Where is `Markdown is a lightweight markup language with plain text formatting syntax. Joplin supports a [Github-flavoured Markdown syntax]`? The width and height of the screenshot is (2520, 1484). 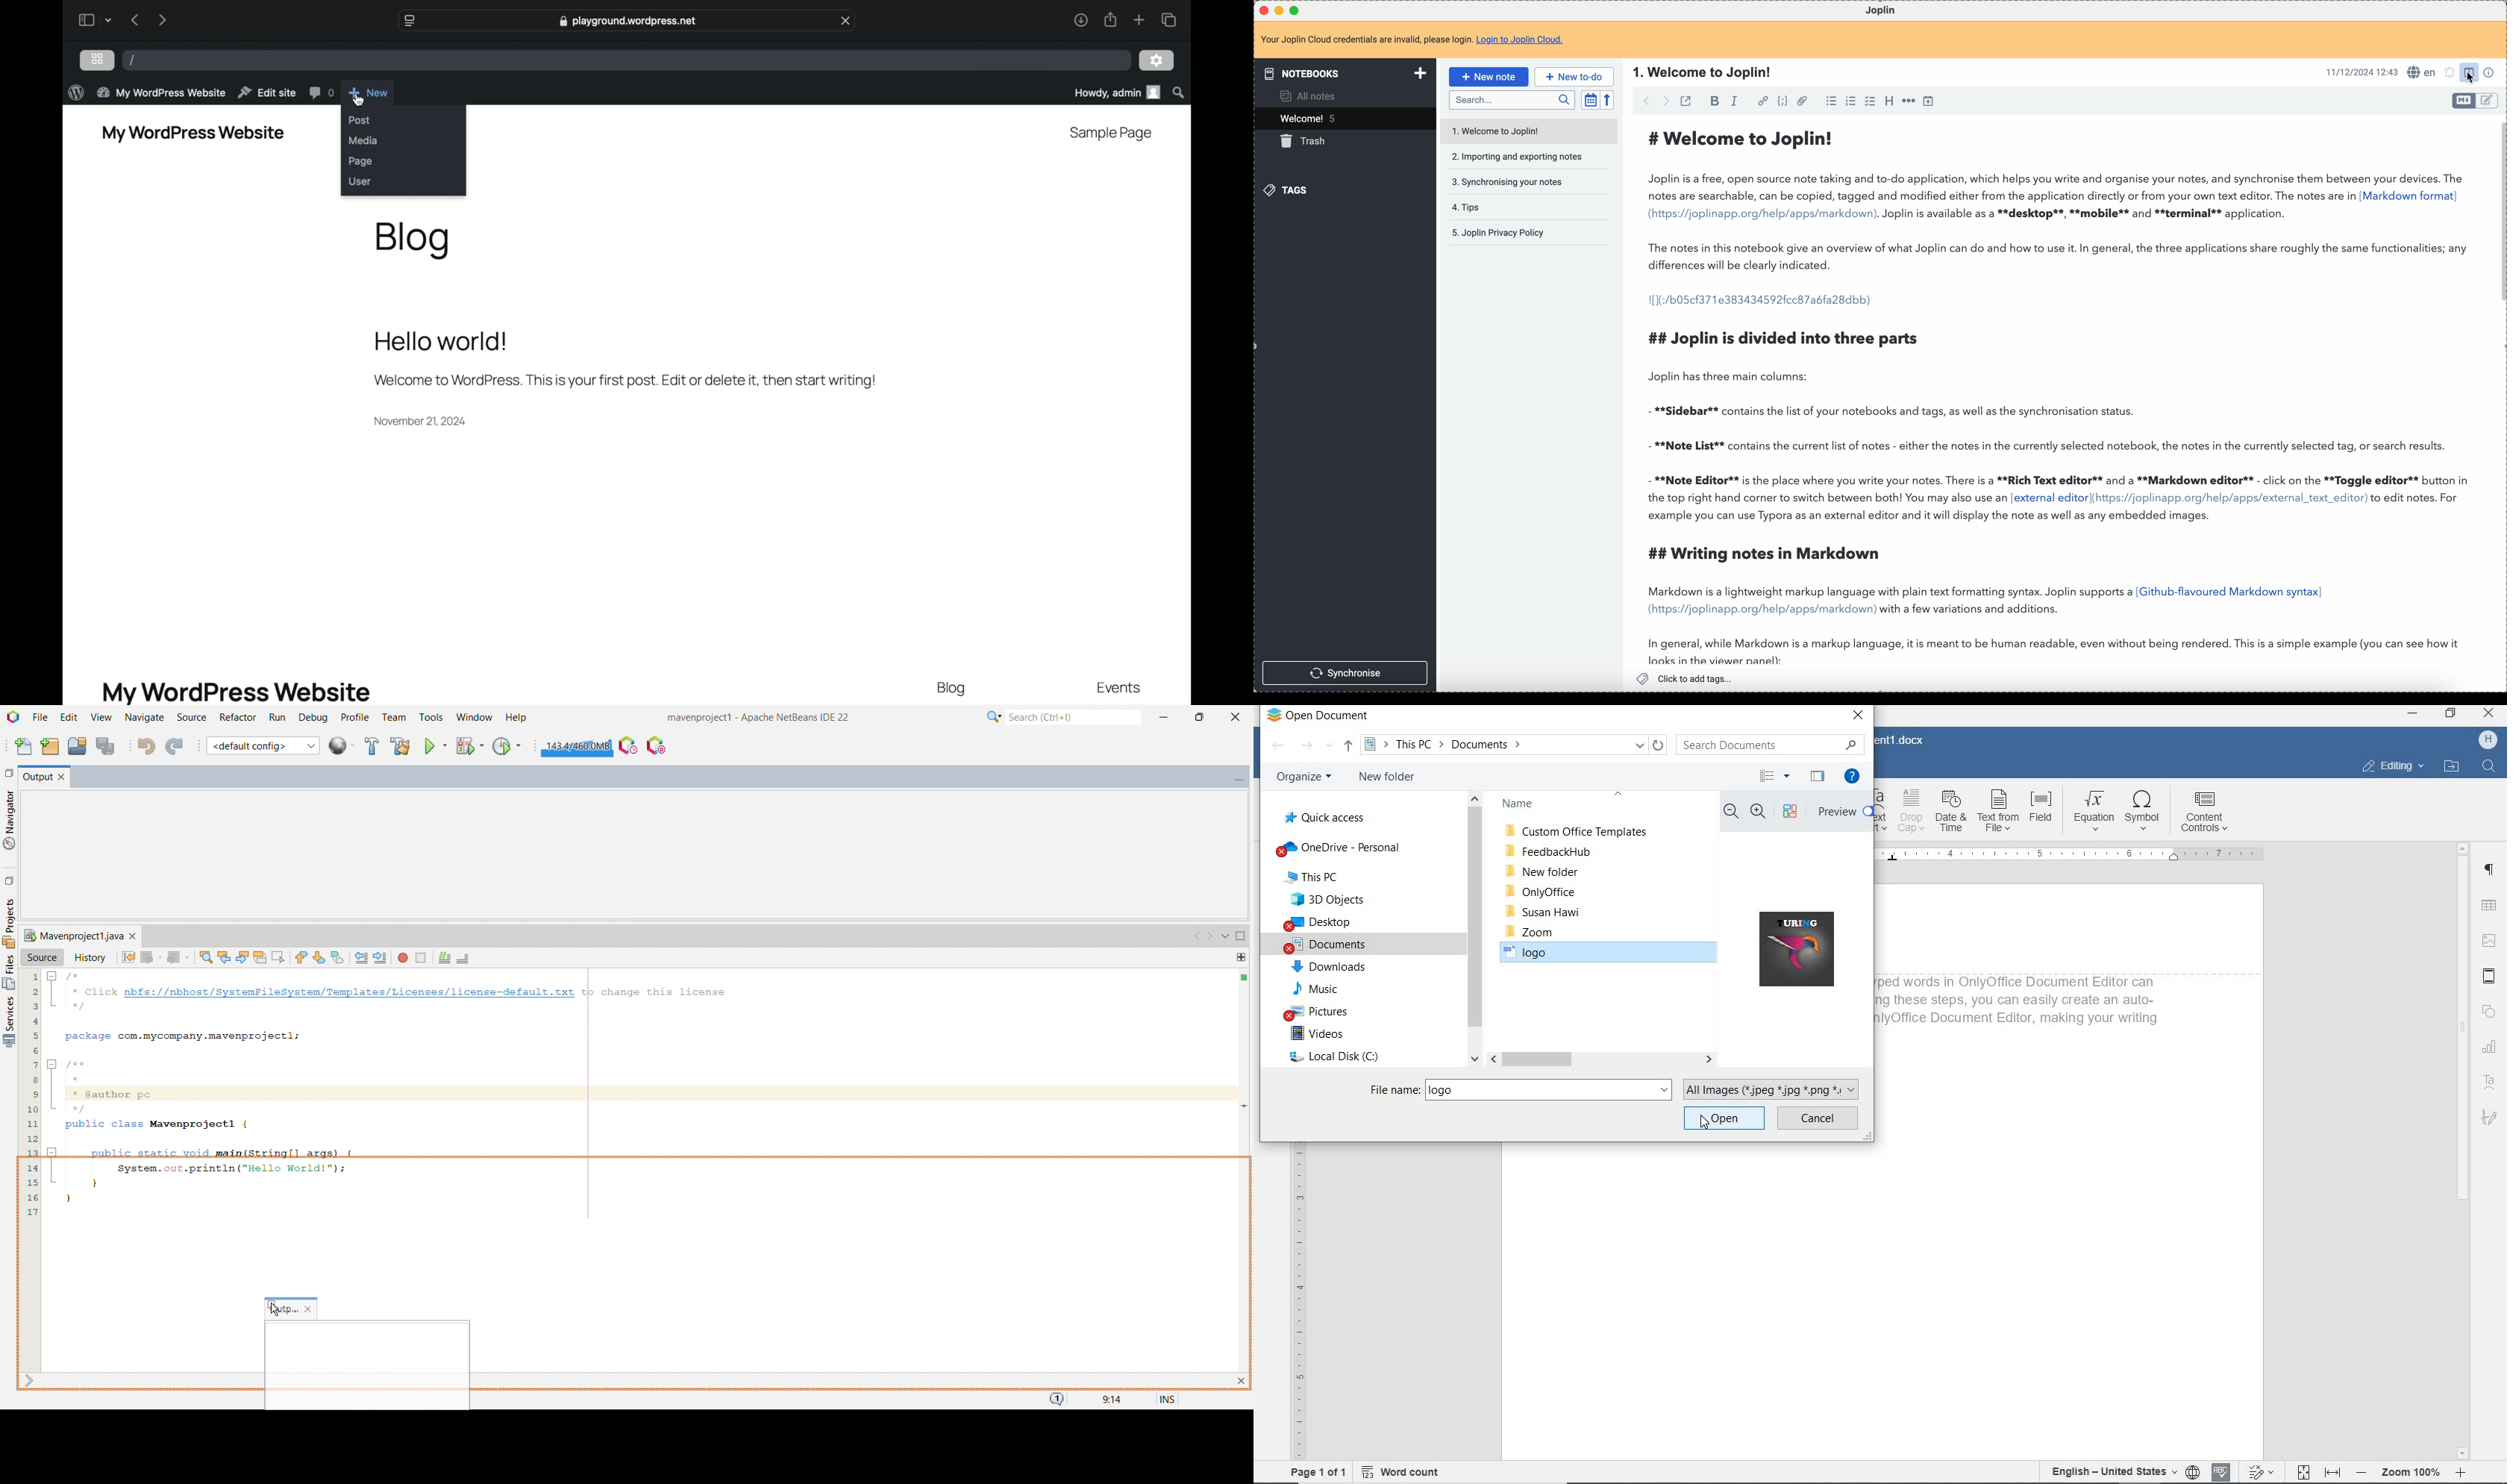 Markdown is a lightweight markup language with plain text formatting syntax. Joplin supports a [Github-flavoured Markdown syntax] is located at coordinates (1985, 593).